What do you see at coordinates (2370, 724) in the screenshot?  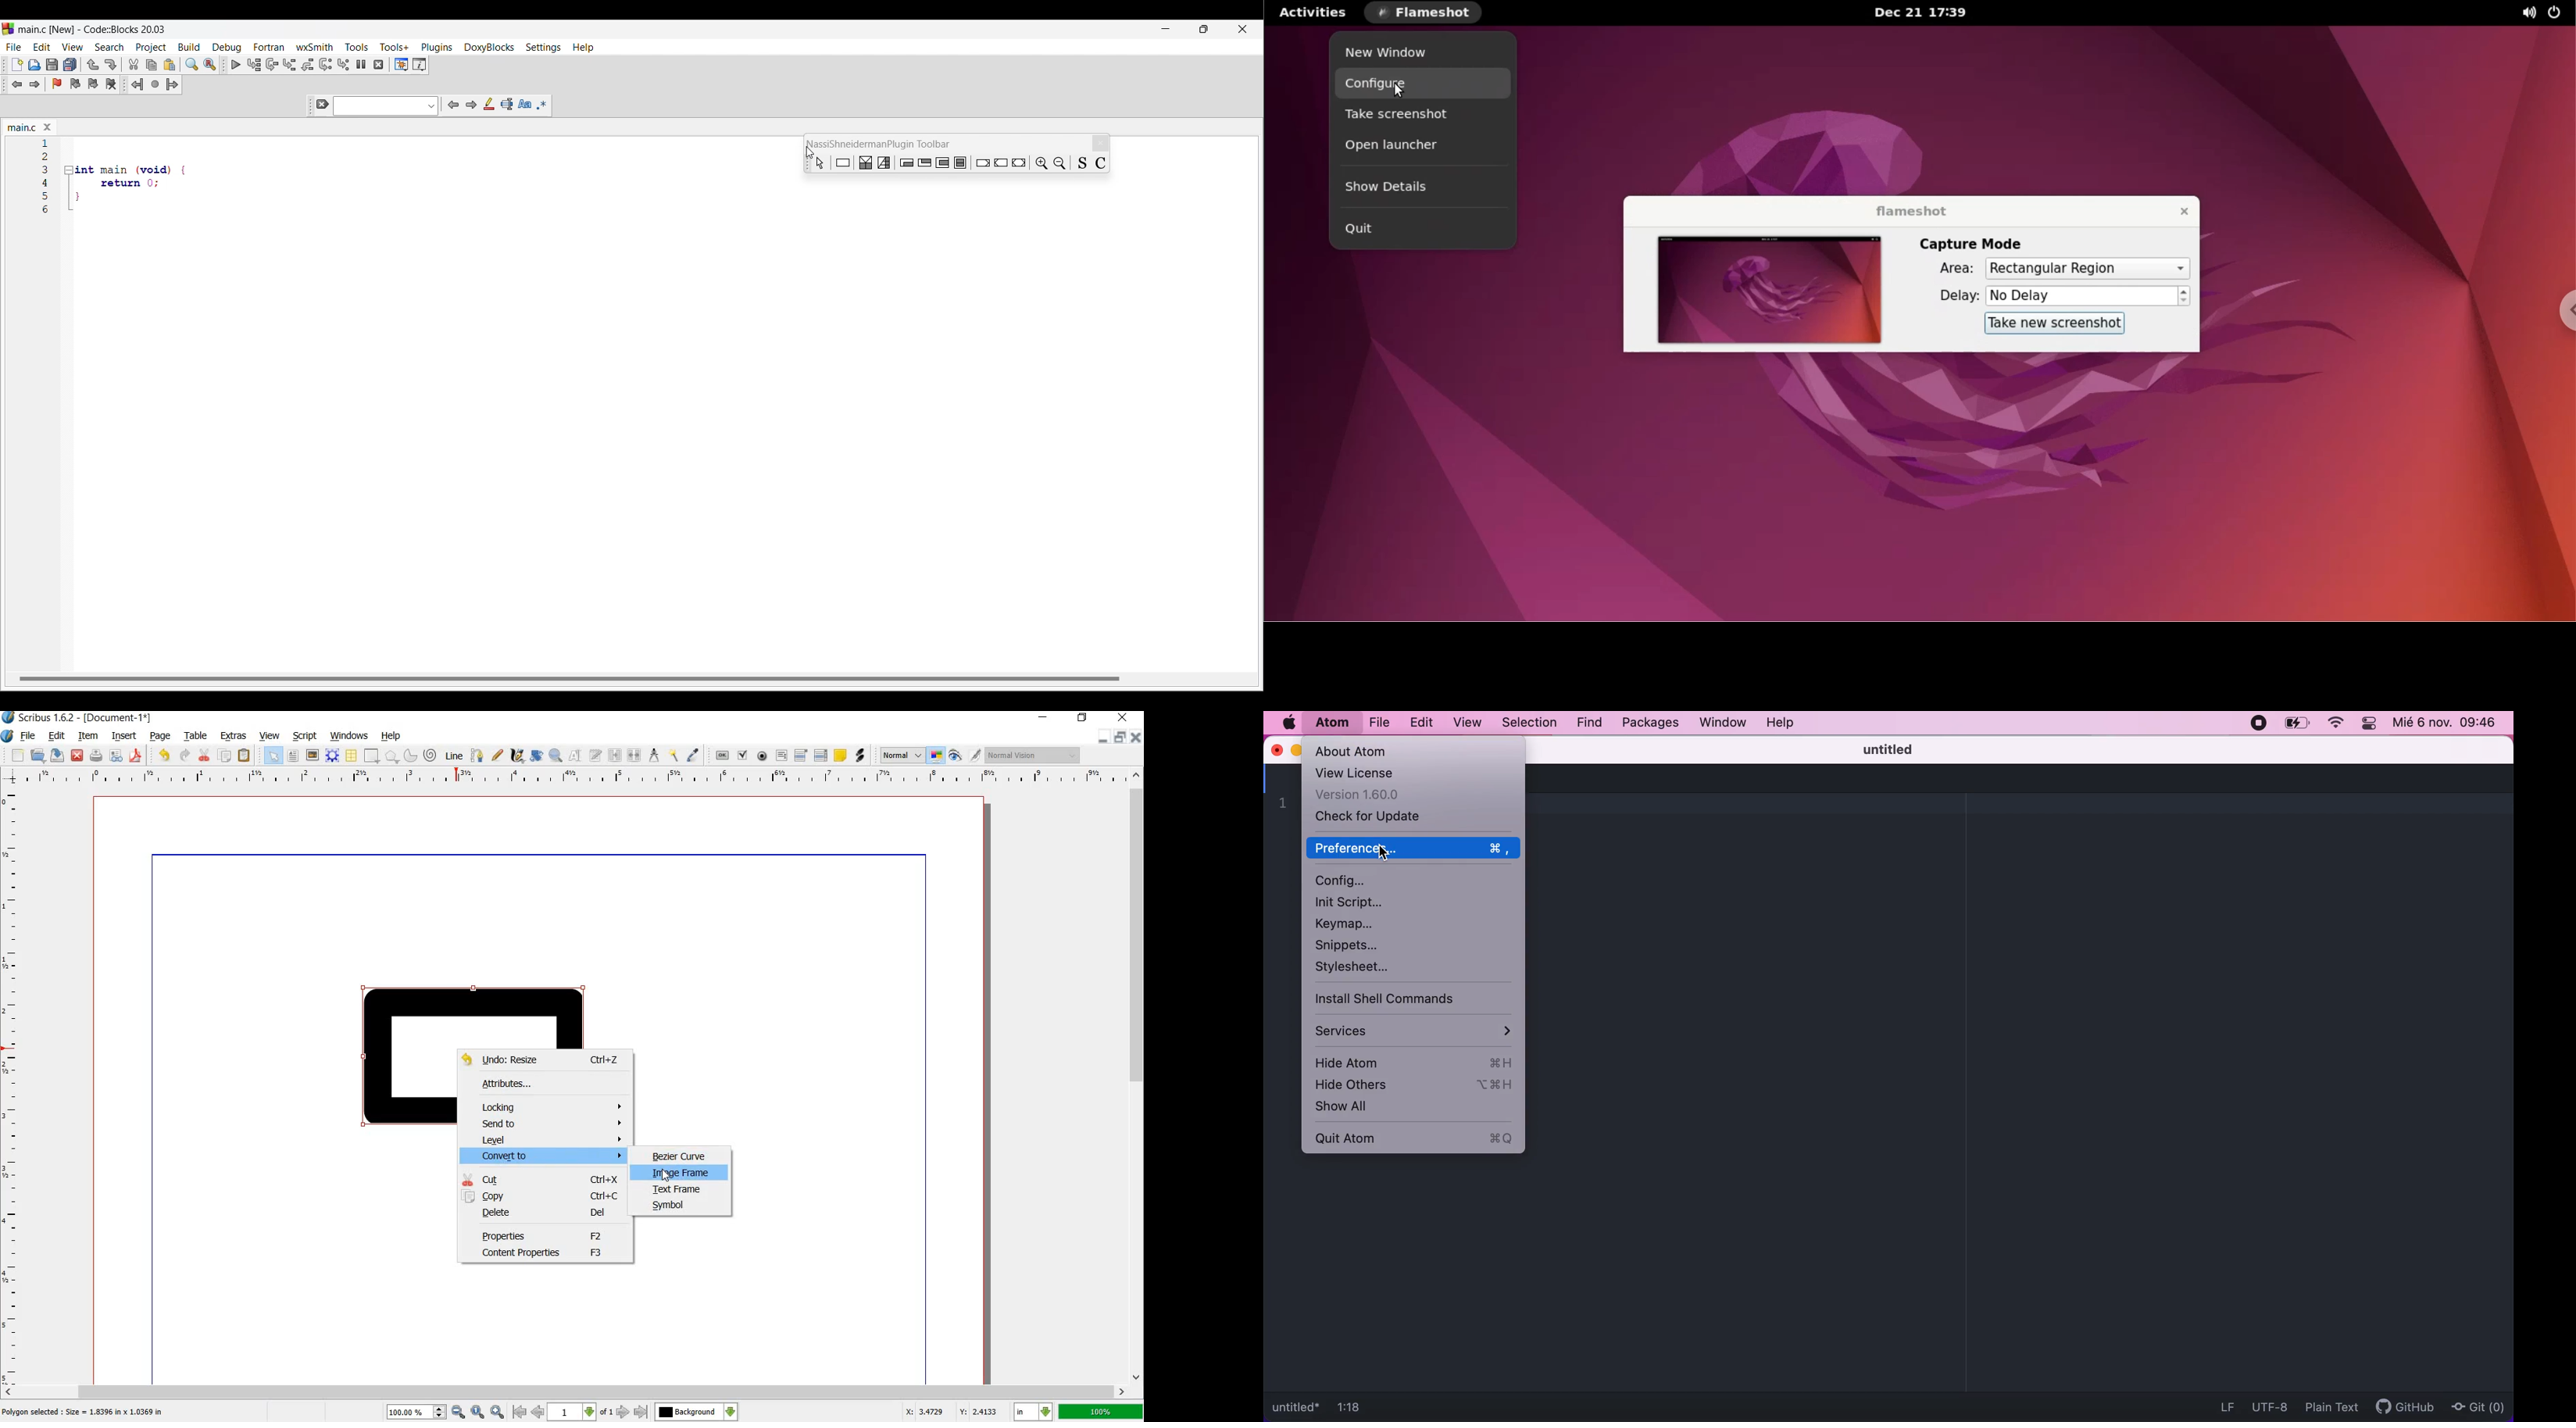 I see `panel control` at bounding box center [2370, 724].